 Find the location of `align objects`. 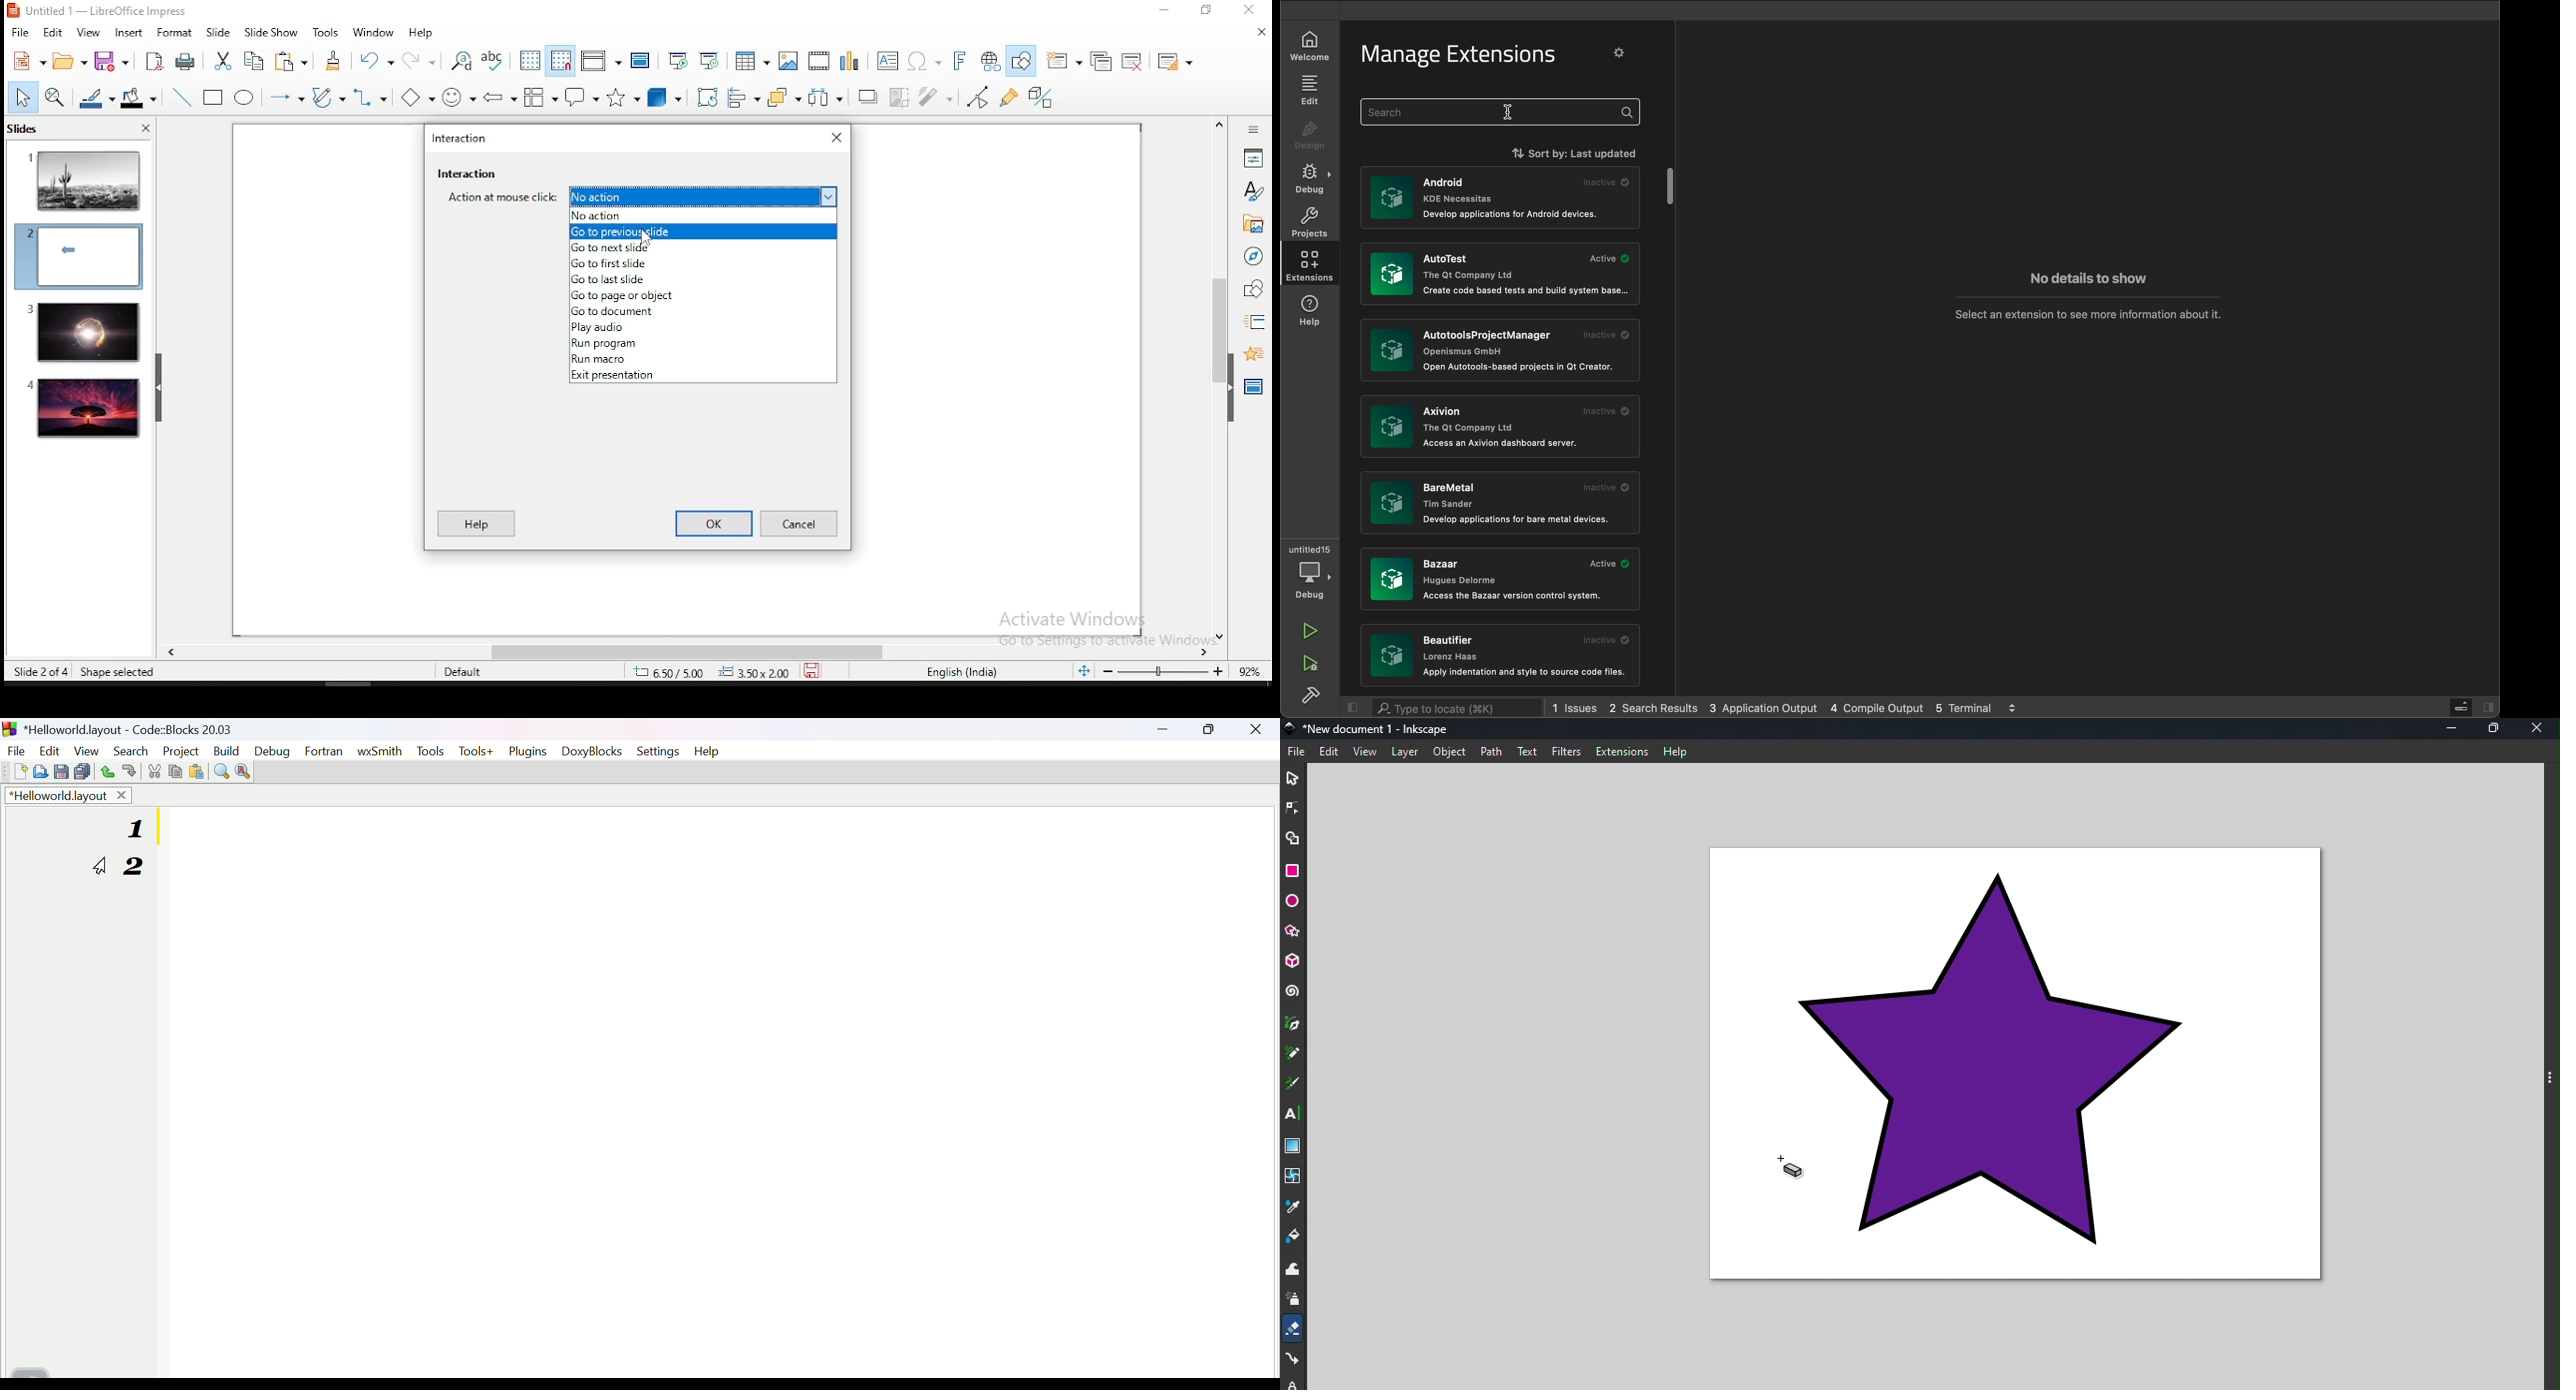

align objects is located at coordinates (749, 99).